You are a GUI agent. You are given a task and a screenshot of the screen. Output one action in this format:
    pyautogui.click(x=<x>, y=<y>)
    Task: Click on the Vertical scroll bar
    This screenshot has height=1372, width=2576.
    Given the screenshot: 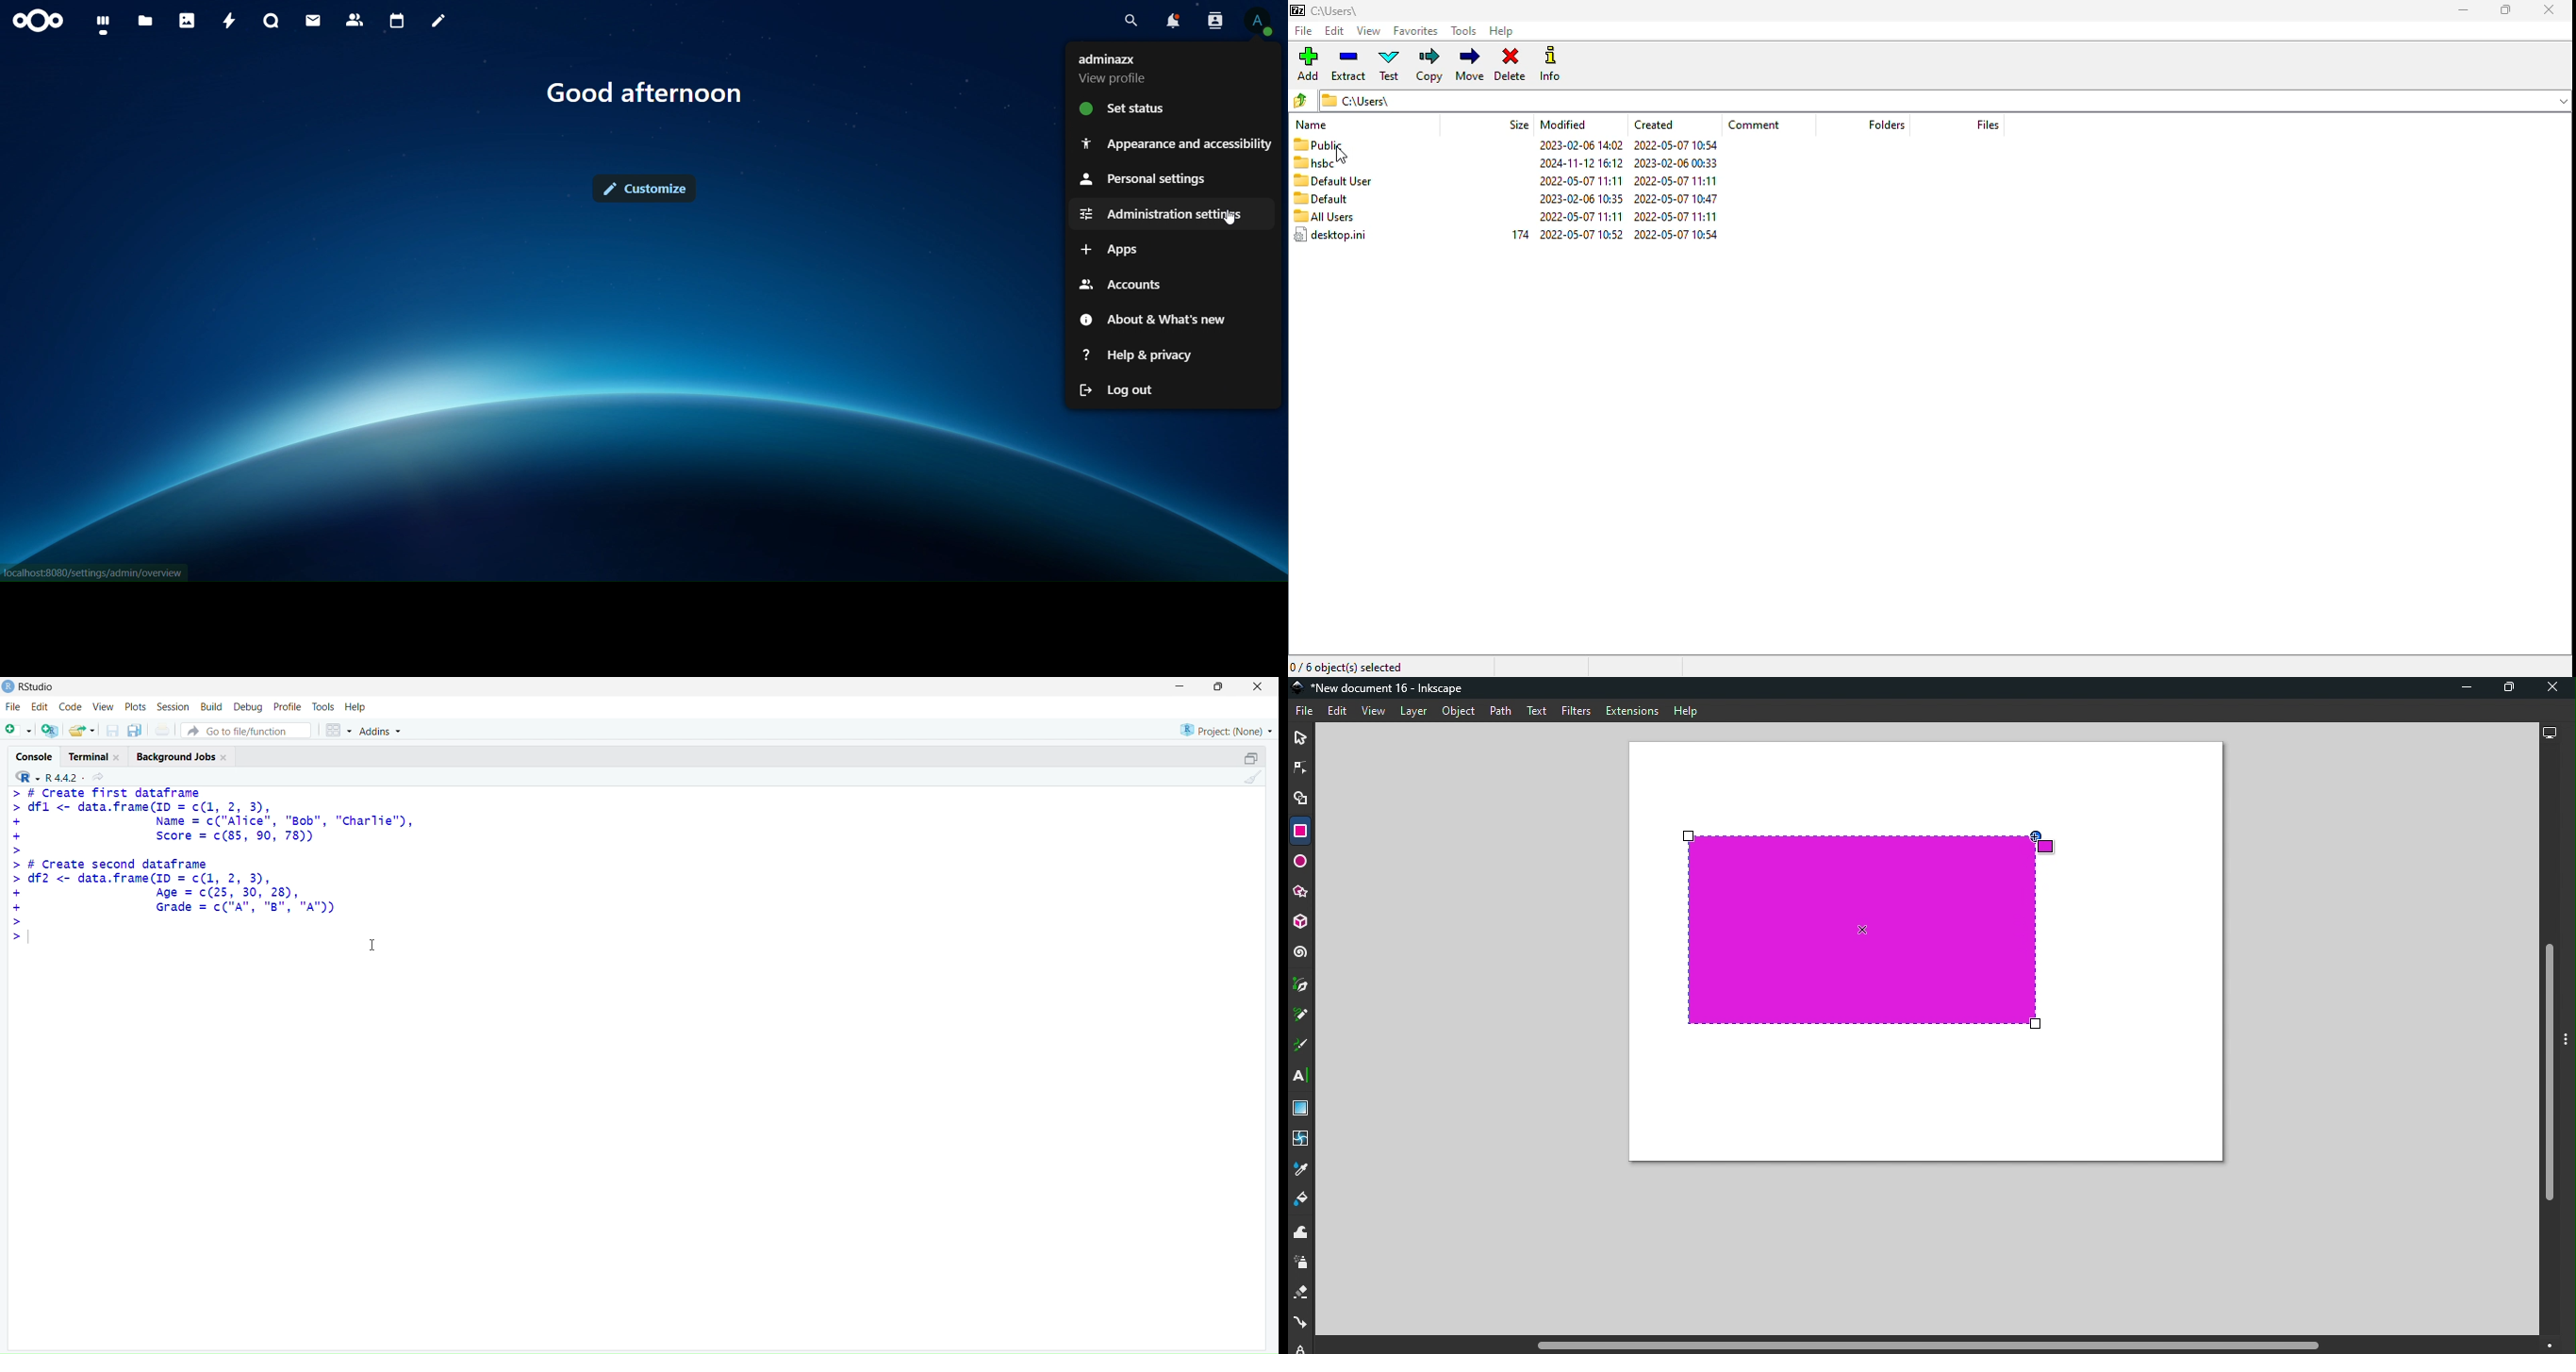 What is the action you would take?
    pyautogui.click(x=2548, y=1042)
    